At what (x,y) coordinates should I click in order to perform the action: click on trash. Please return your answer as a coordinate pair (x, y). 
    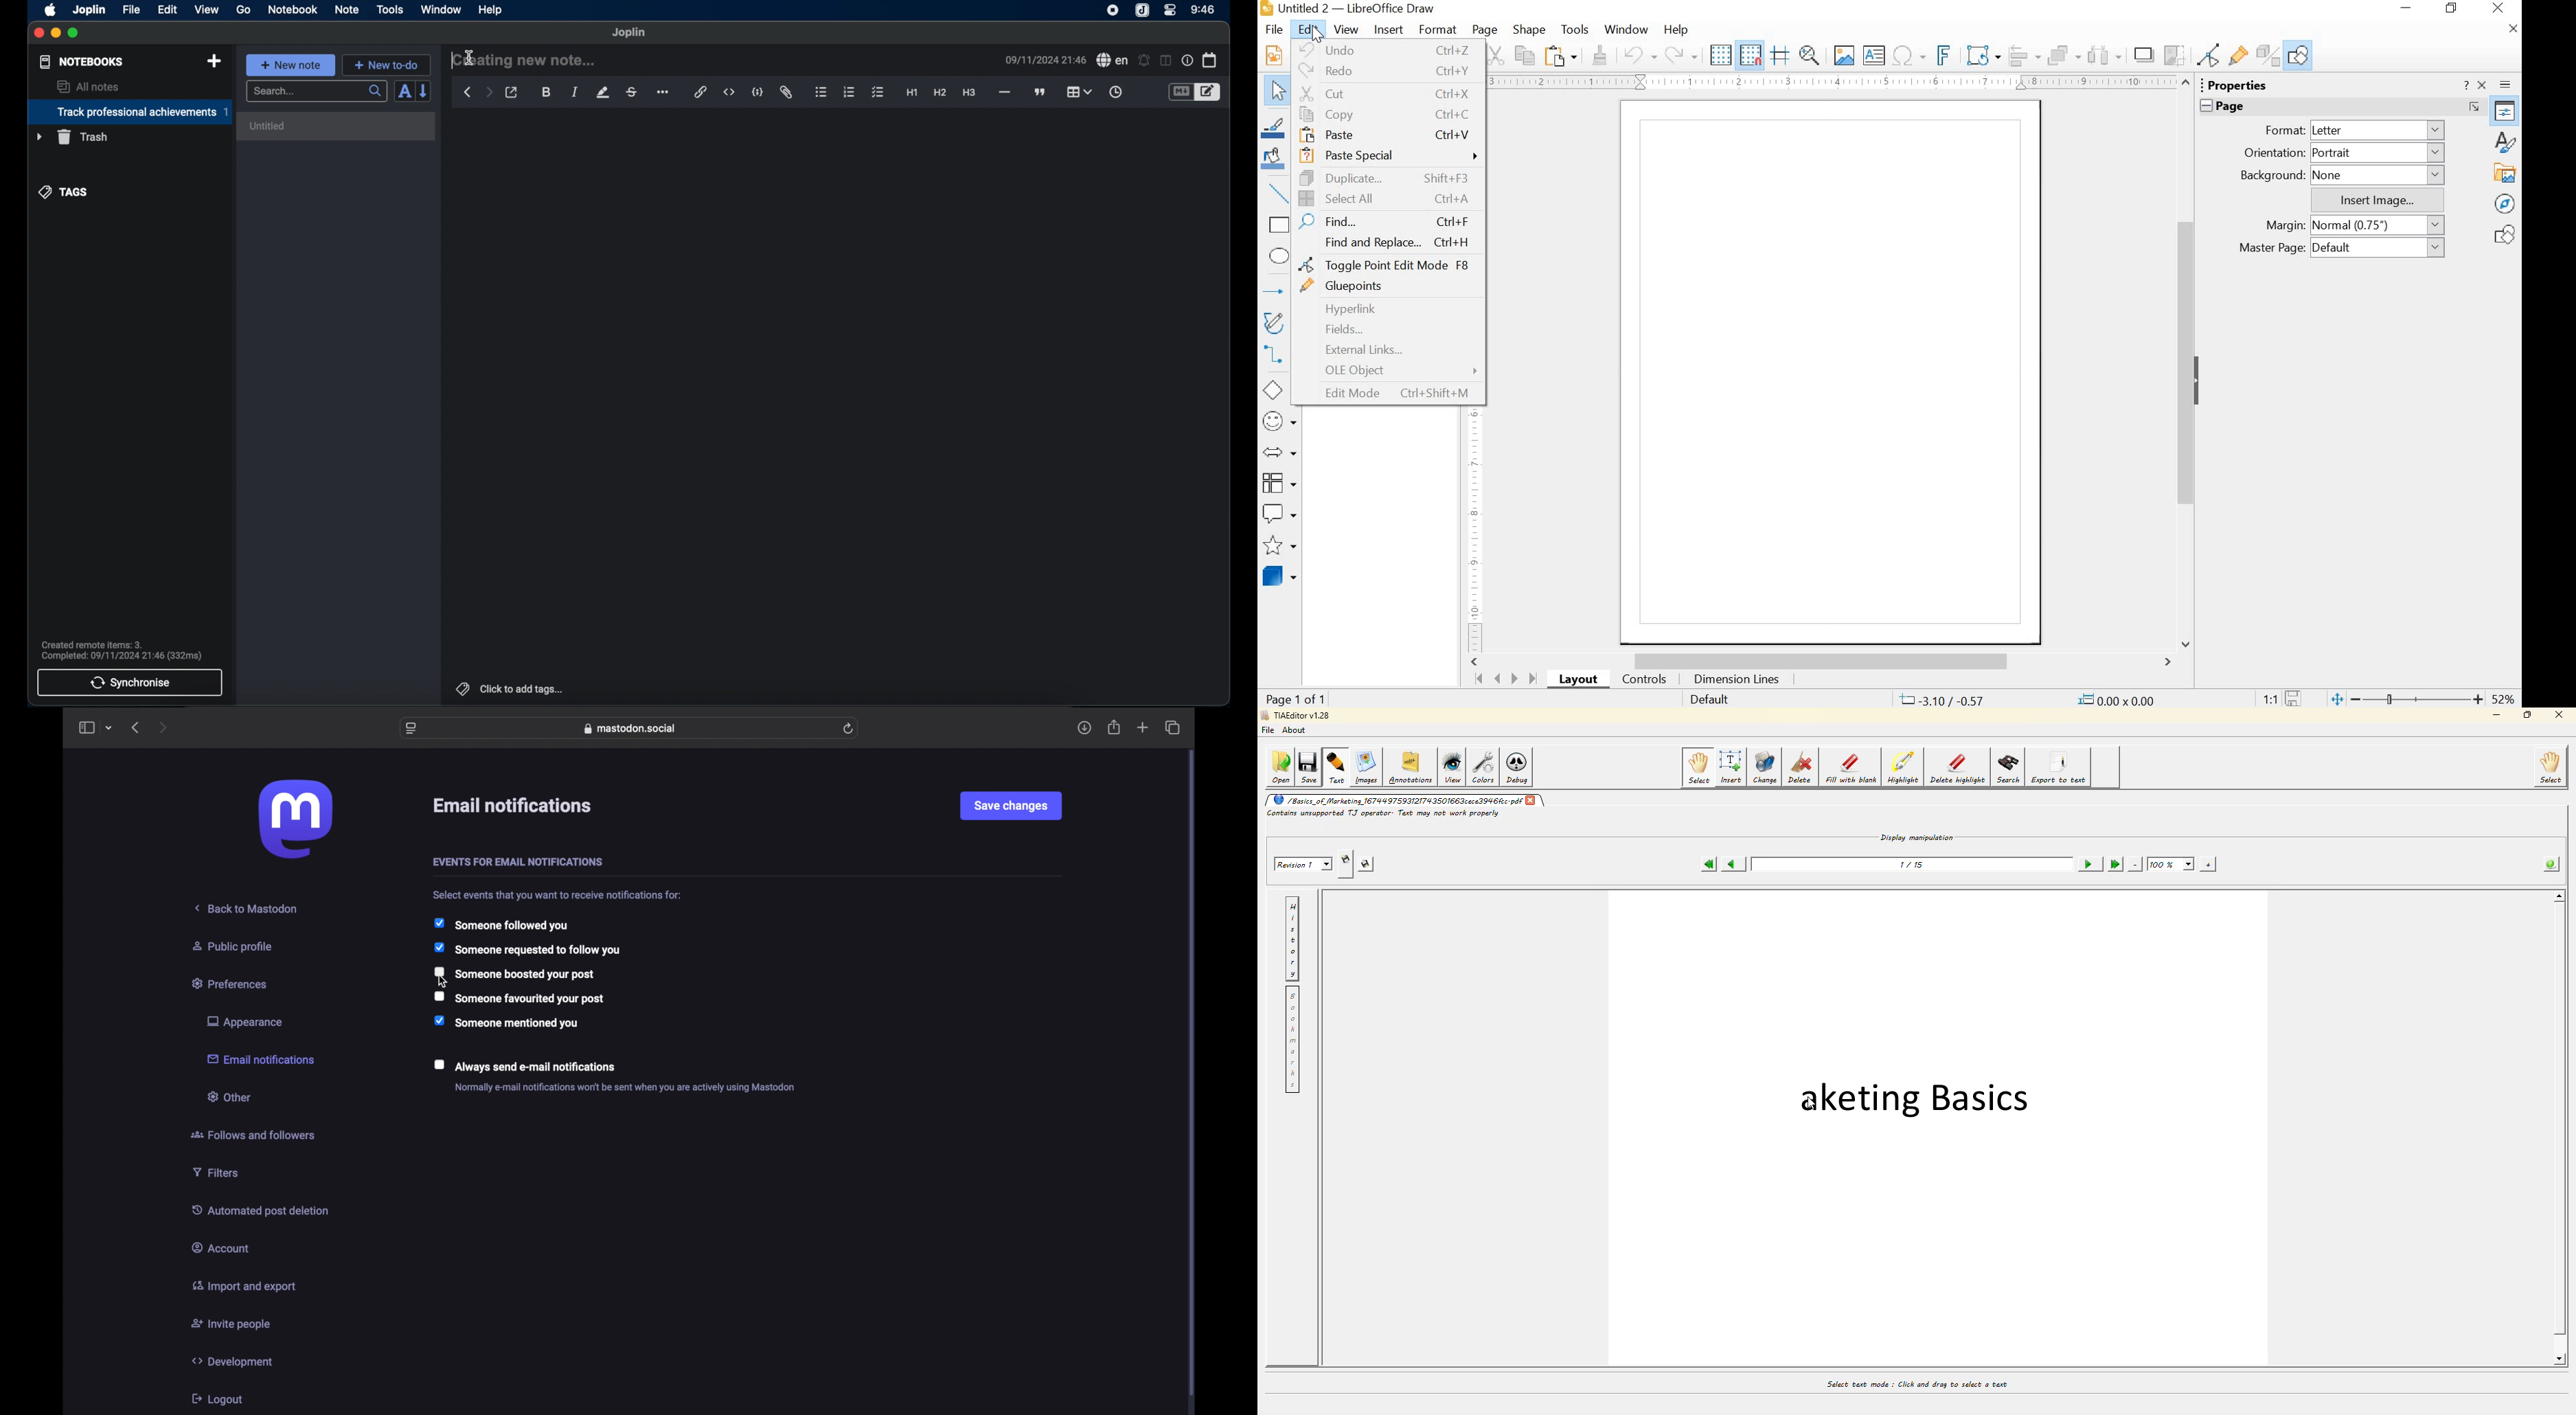
    Looking at the image, I should click on (72, 137).